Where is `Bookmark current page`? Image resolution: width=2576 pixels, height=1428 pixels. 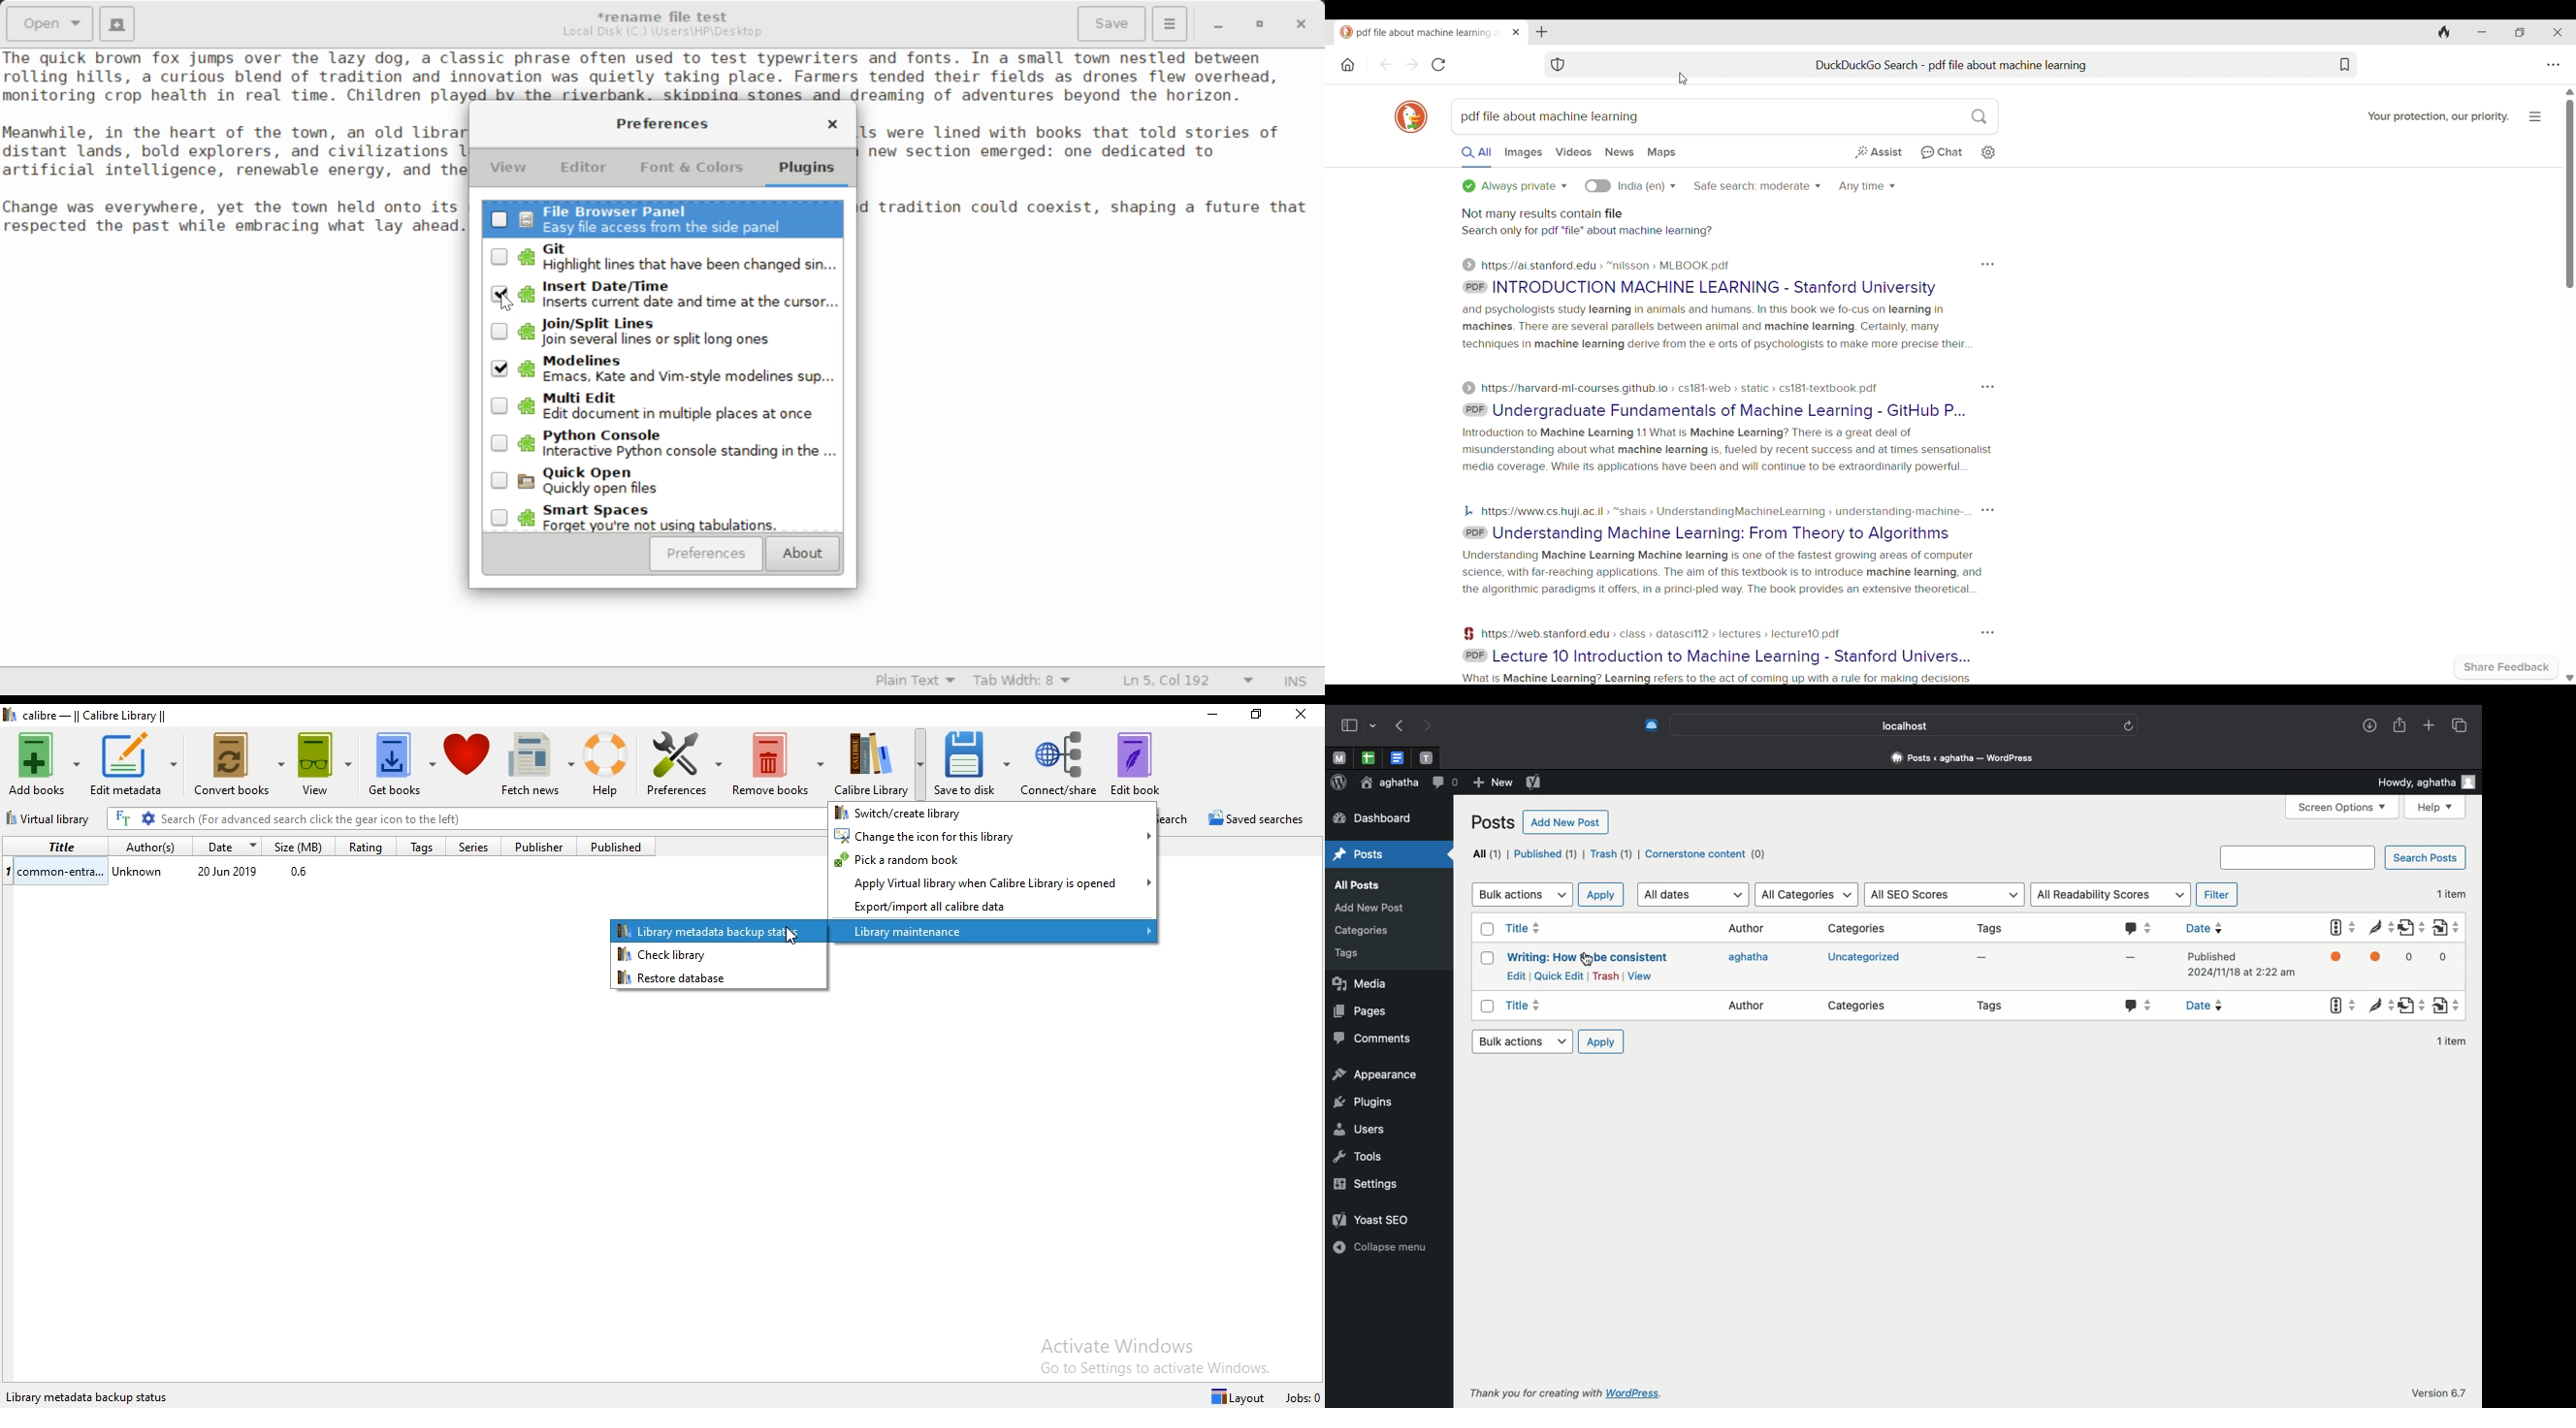 Bookmark current page is located at coordinates (2345, 64).